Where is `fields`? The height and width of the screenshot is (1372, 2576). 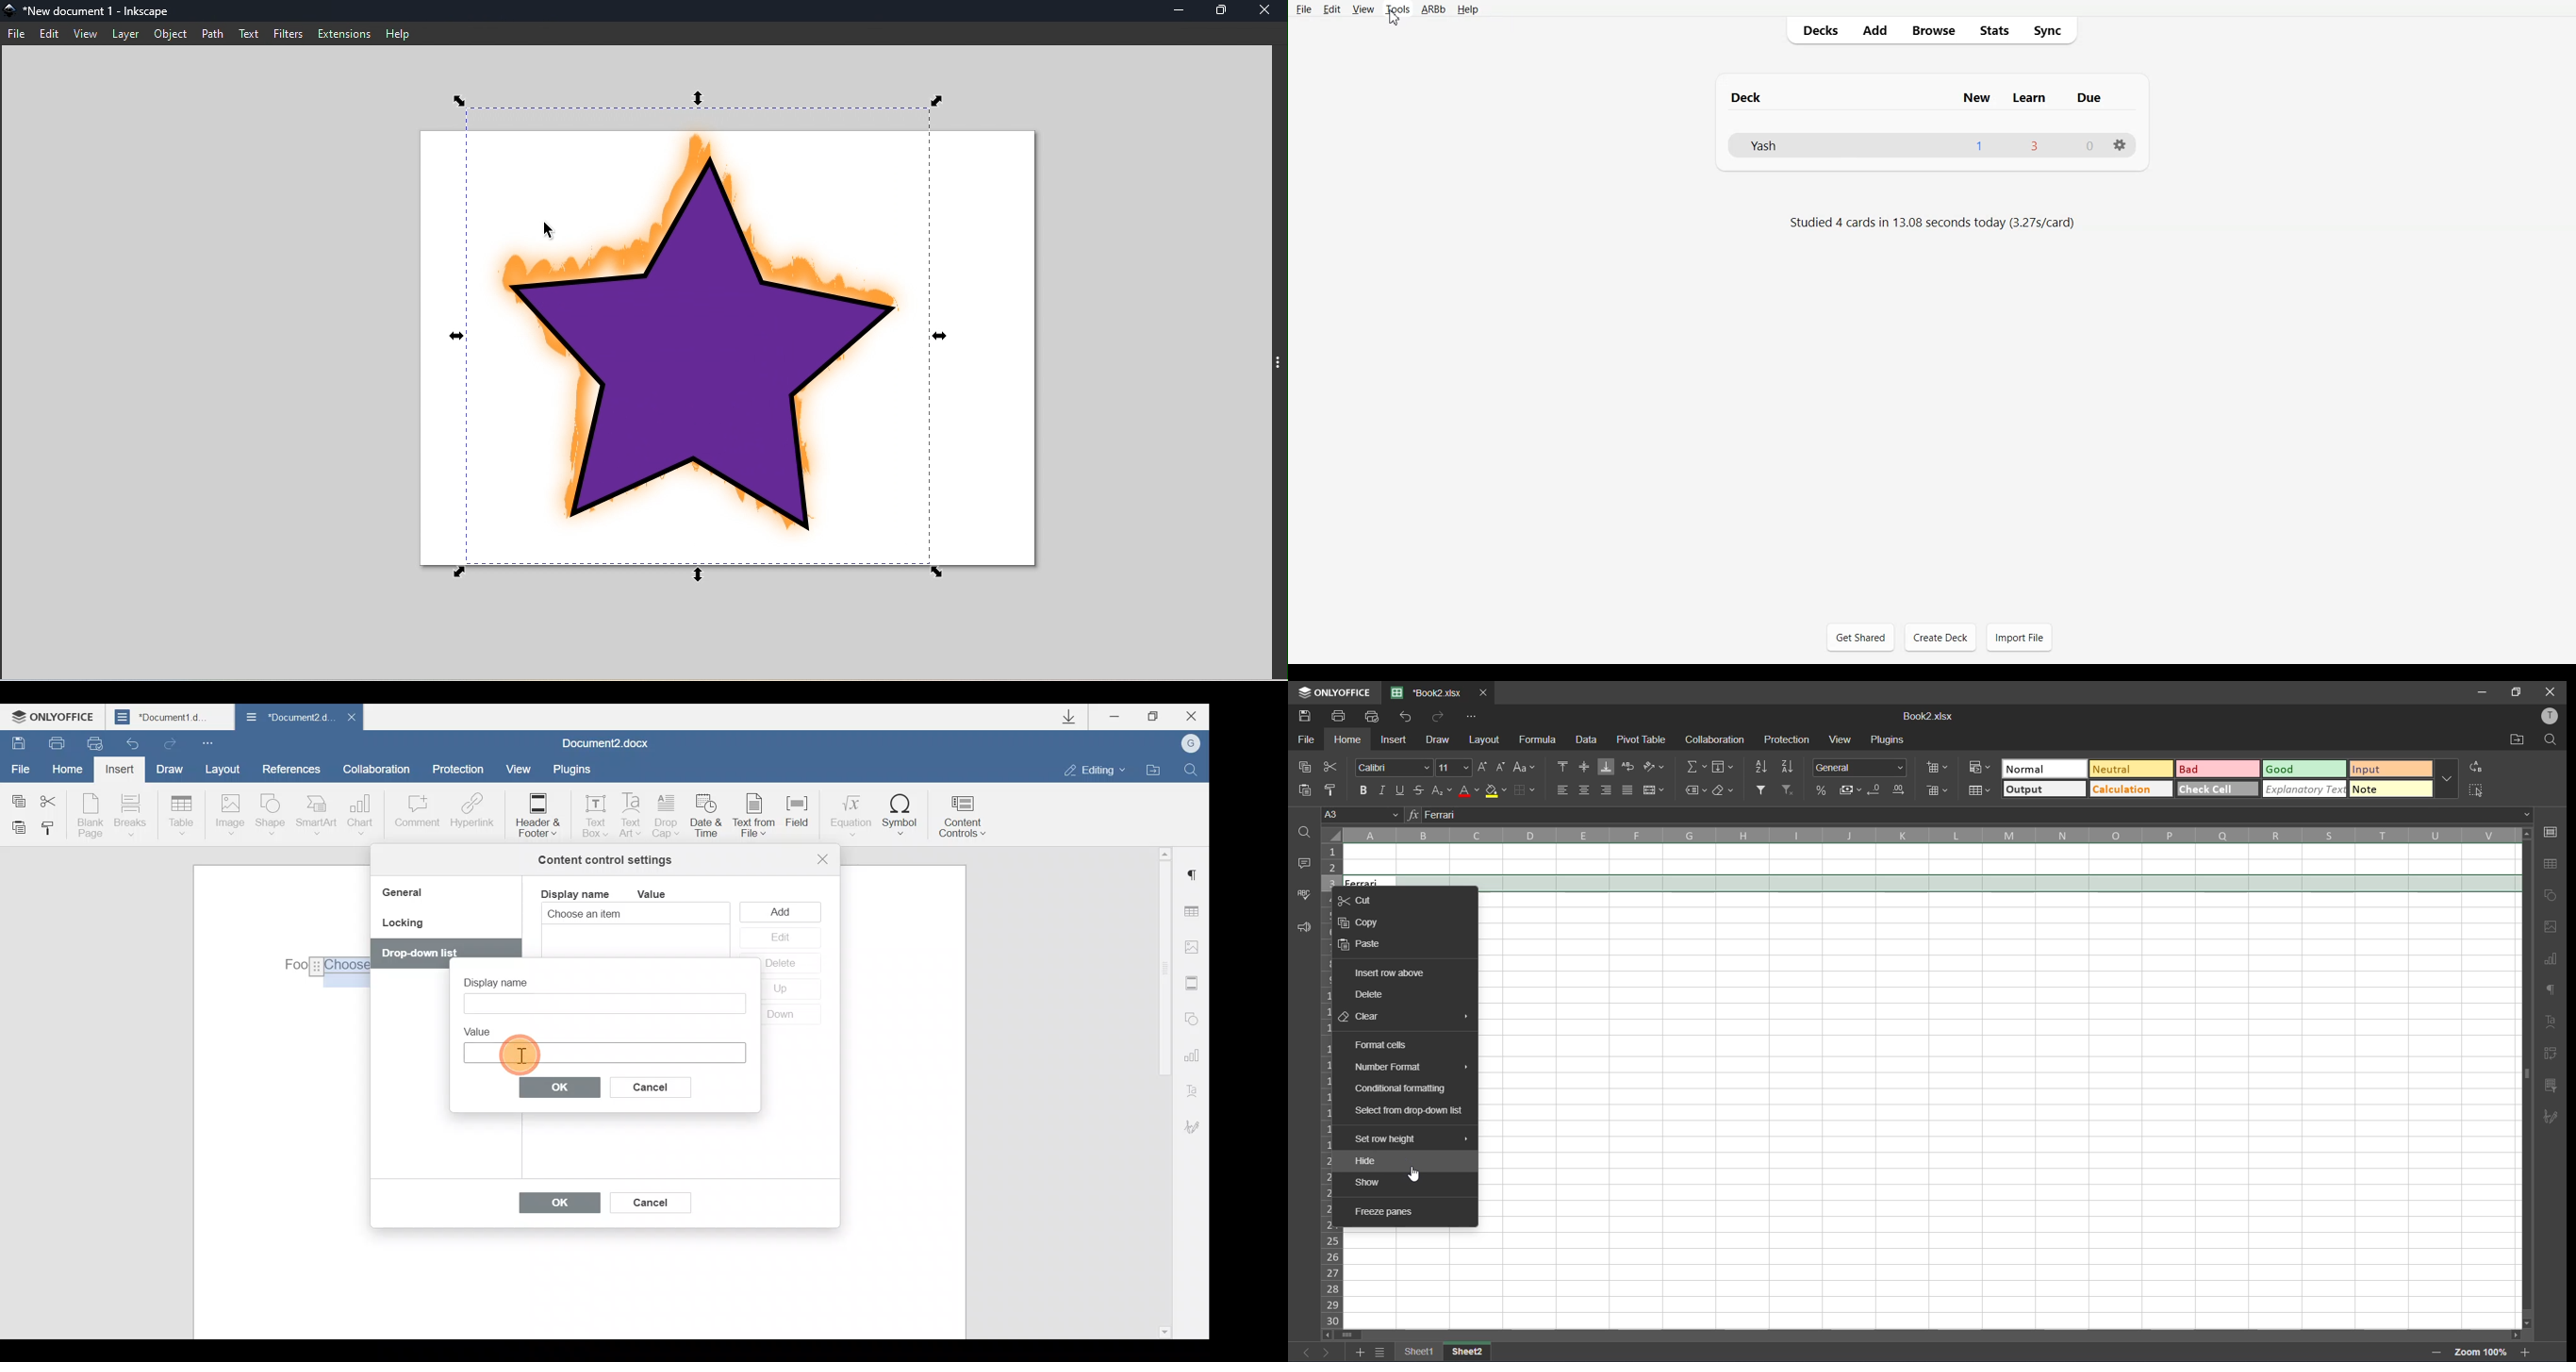 fields is located at coordinates (1725, 766).